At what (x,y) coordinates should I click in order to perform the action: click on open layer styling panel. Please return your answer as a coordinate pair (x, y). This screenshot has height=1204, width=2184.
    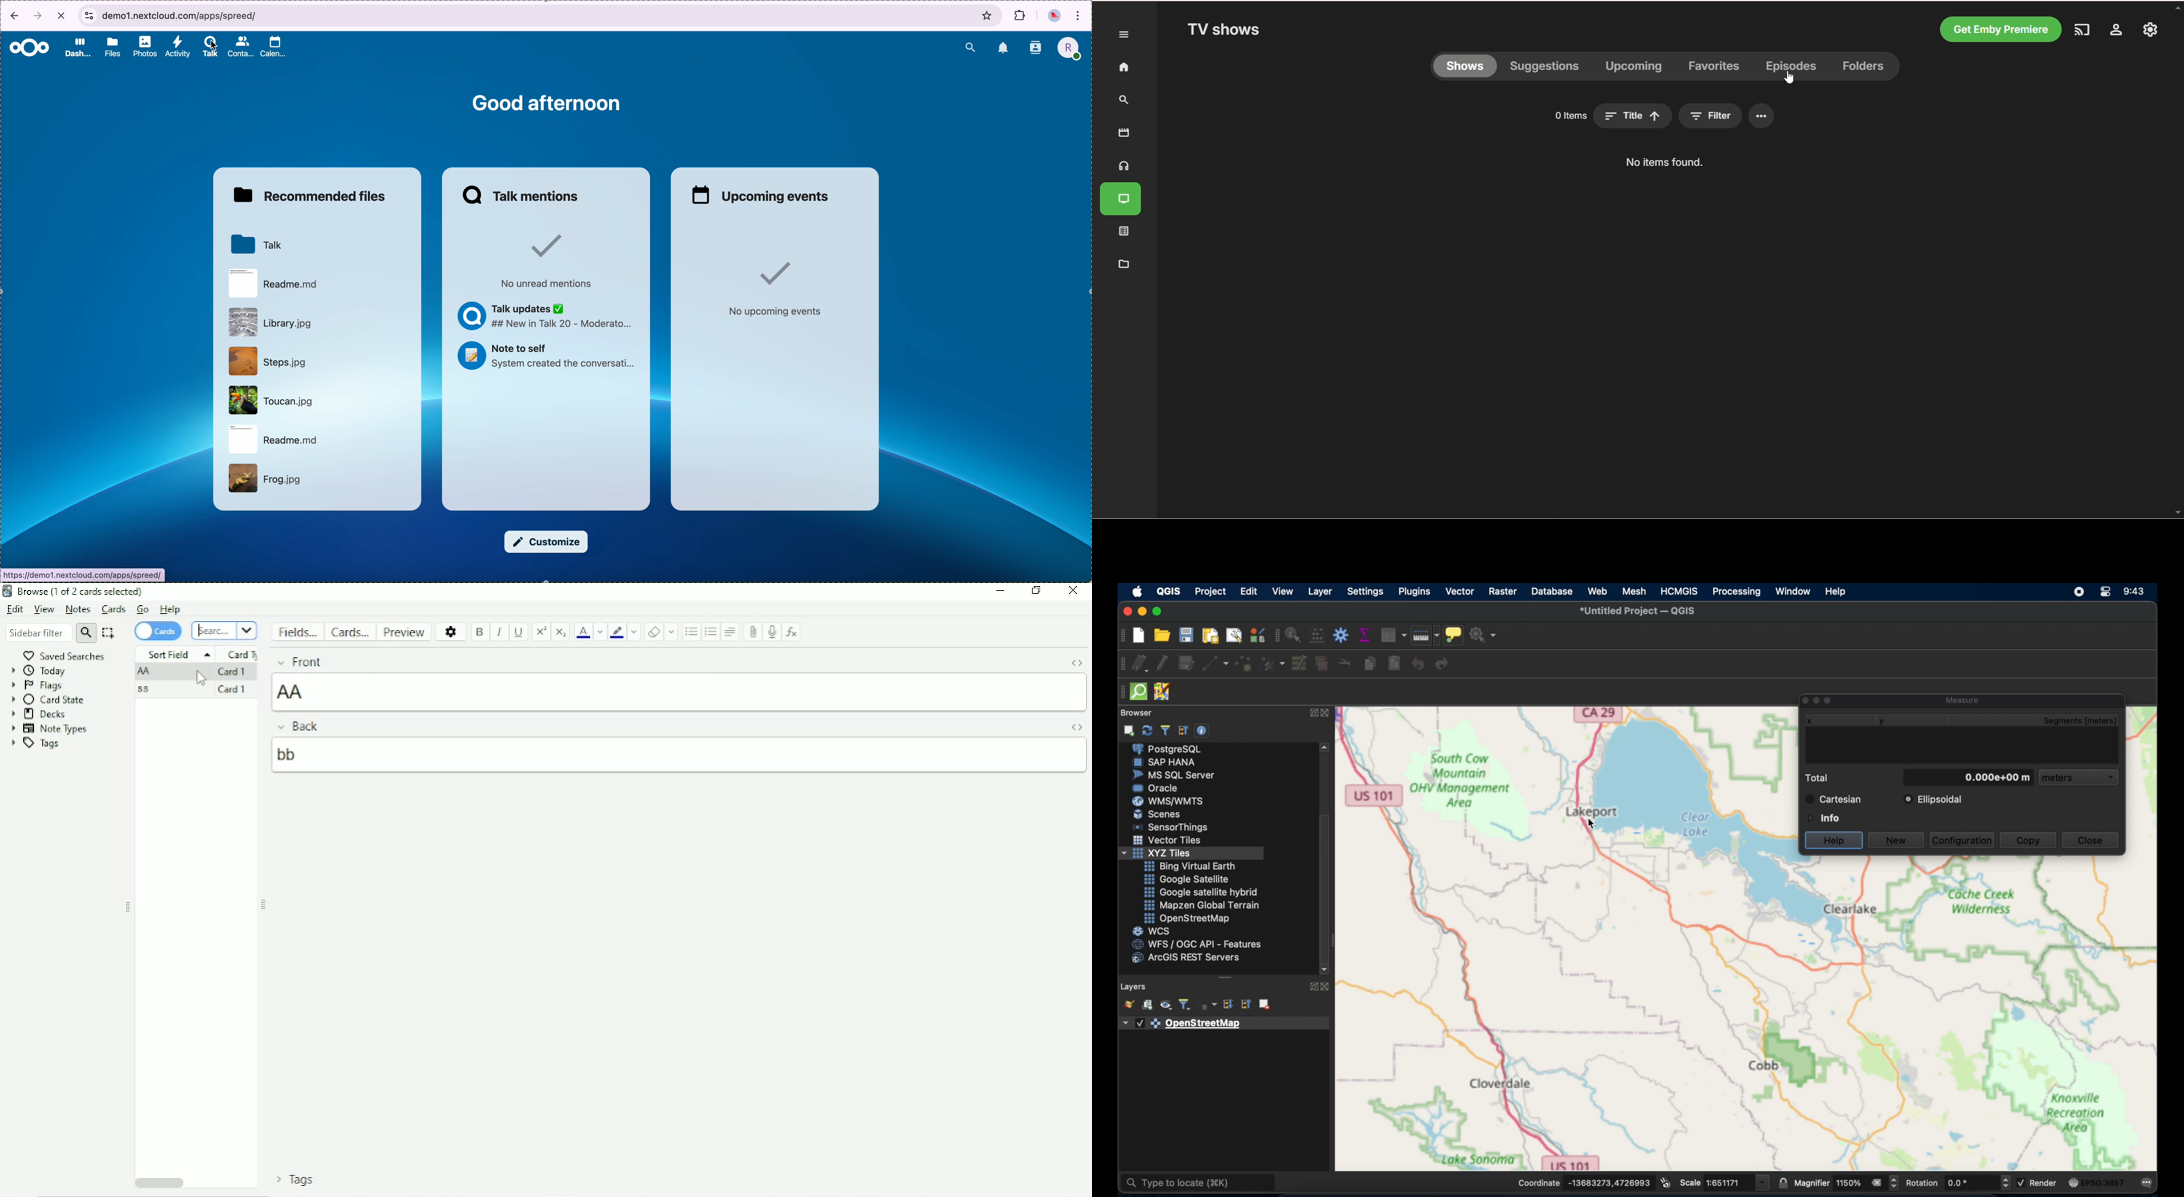
    Looking at the image, I should click on (1128, 1004).